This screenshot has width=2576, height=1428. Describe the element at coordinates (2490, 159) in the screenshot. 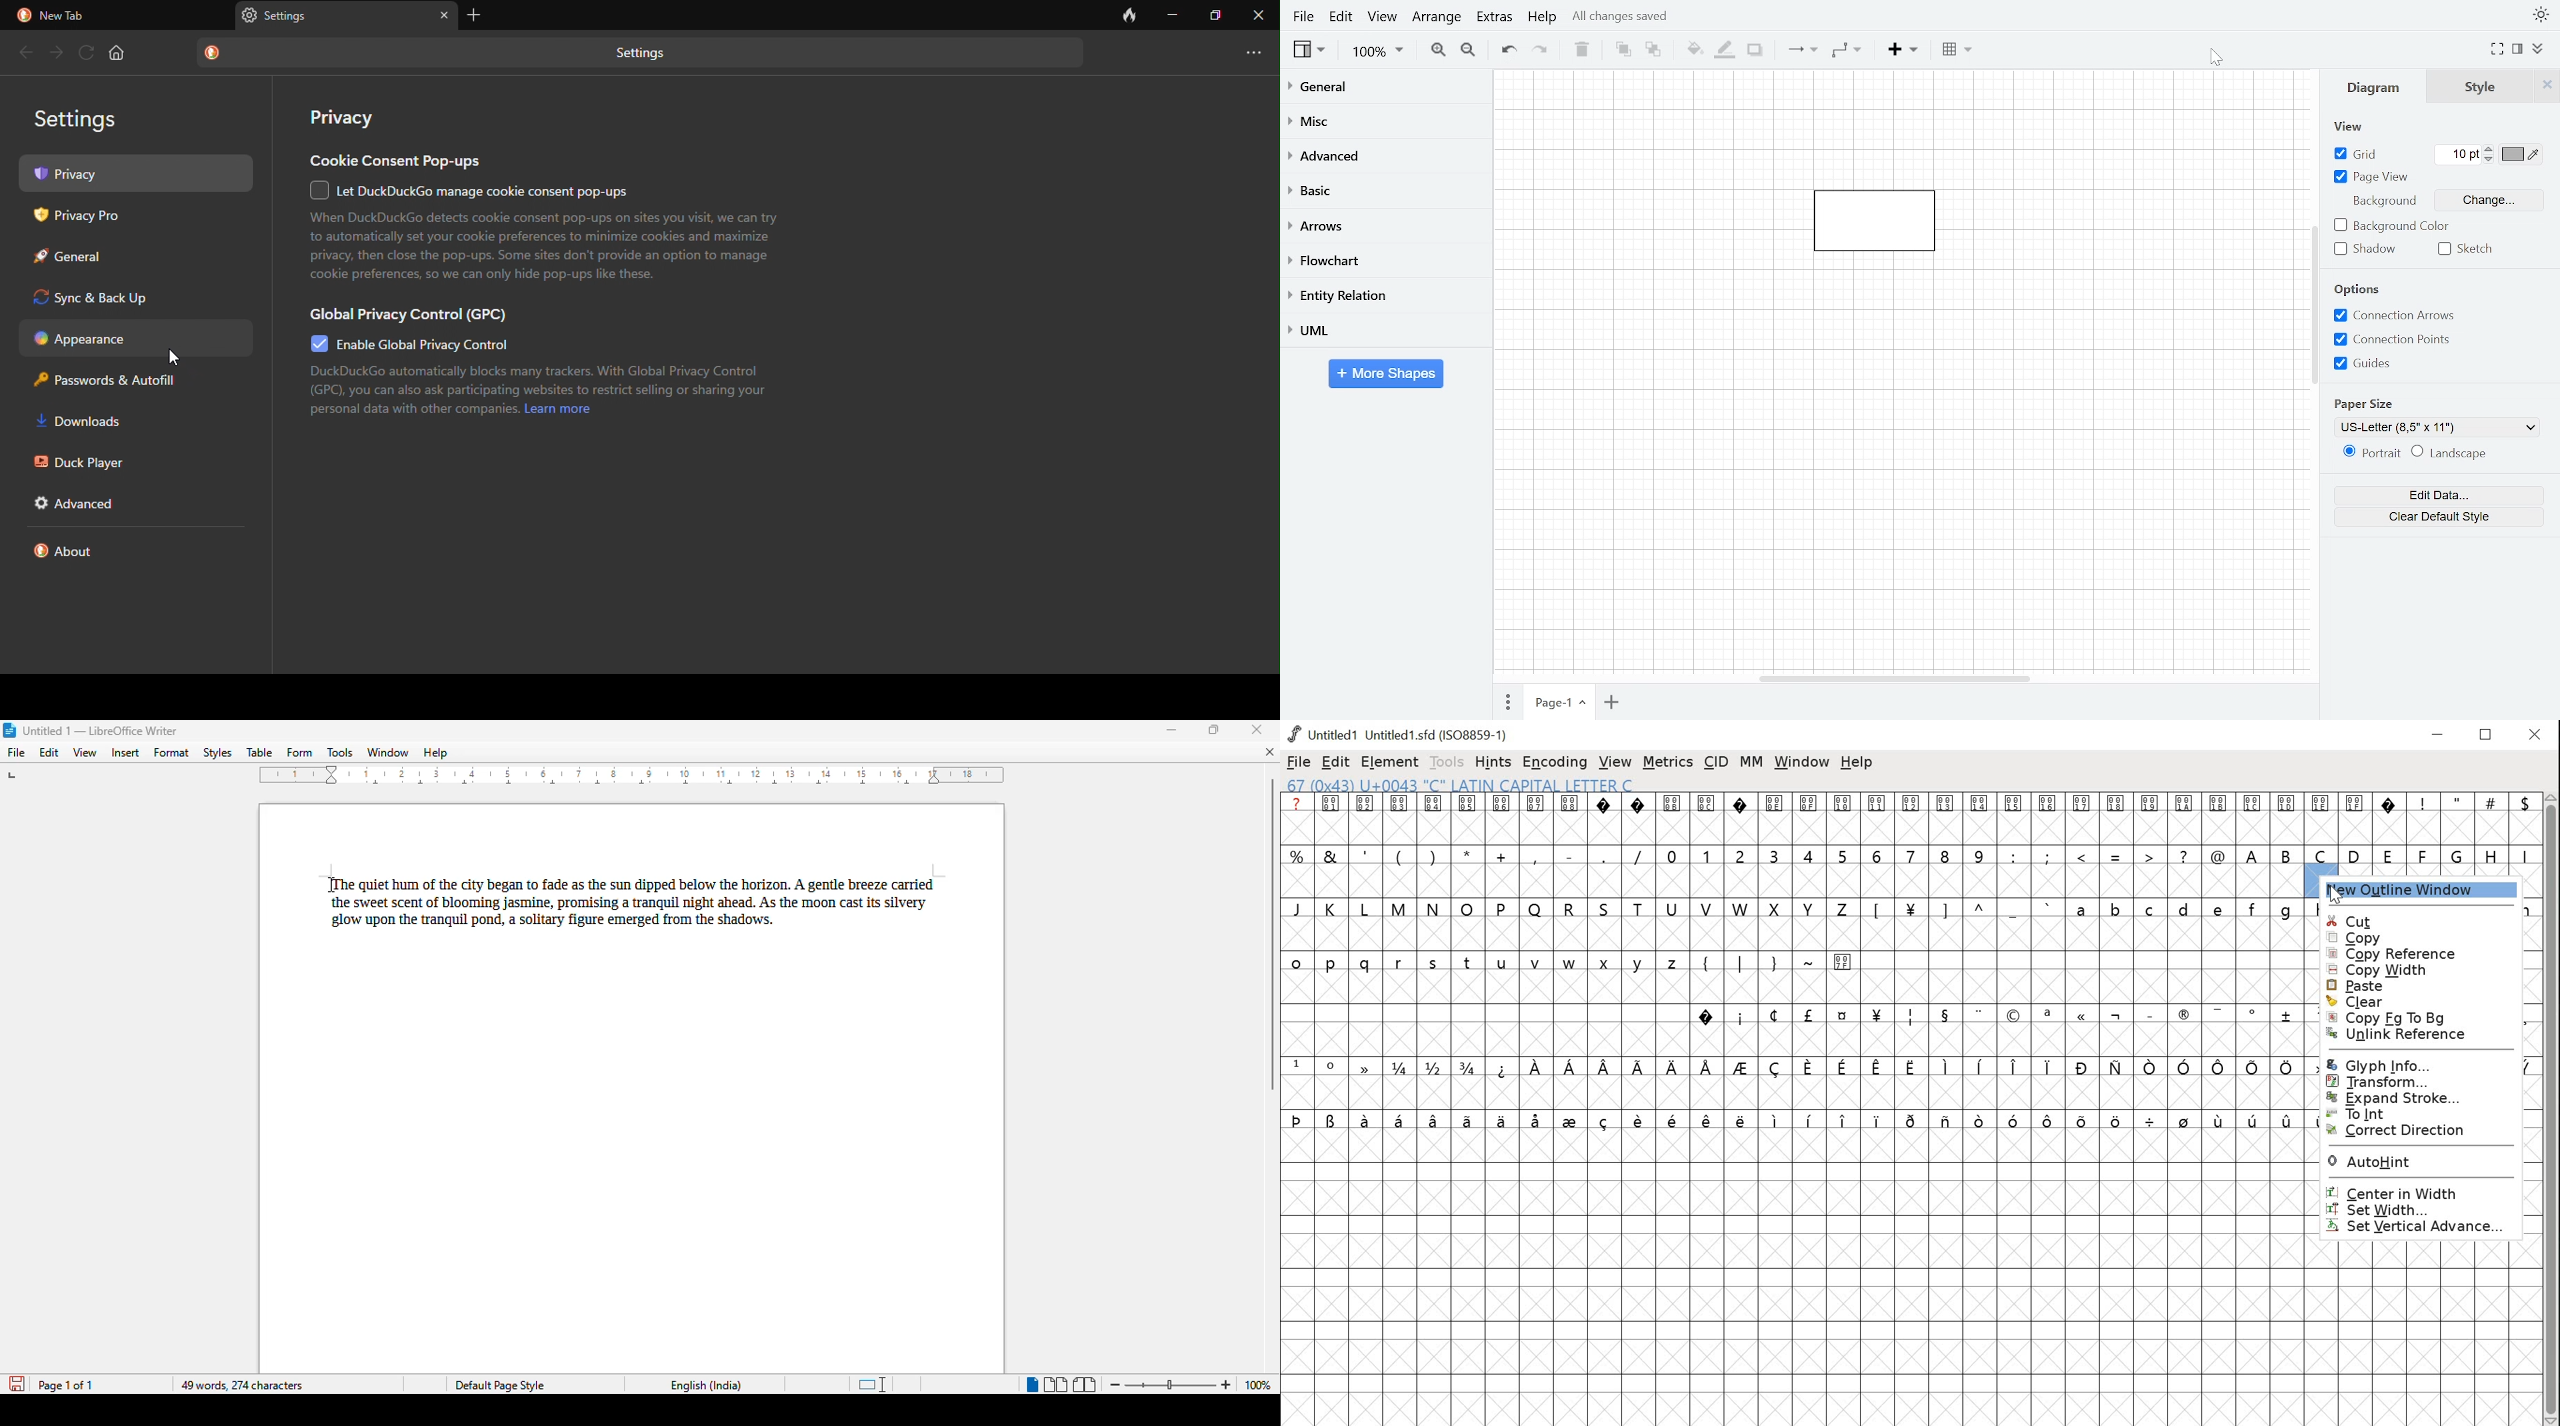

I see `Decrease grid pt` at that location.